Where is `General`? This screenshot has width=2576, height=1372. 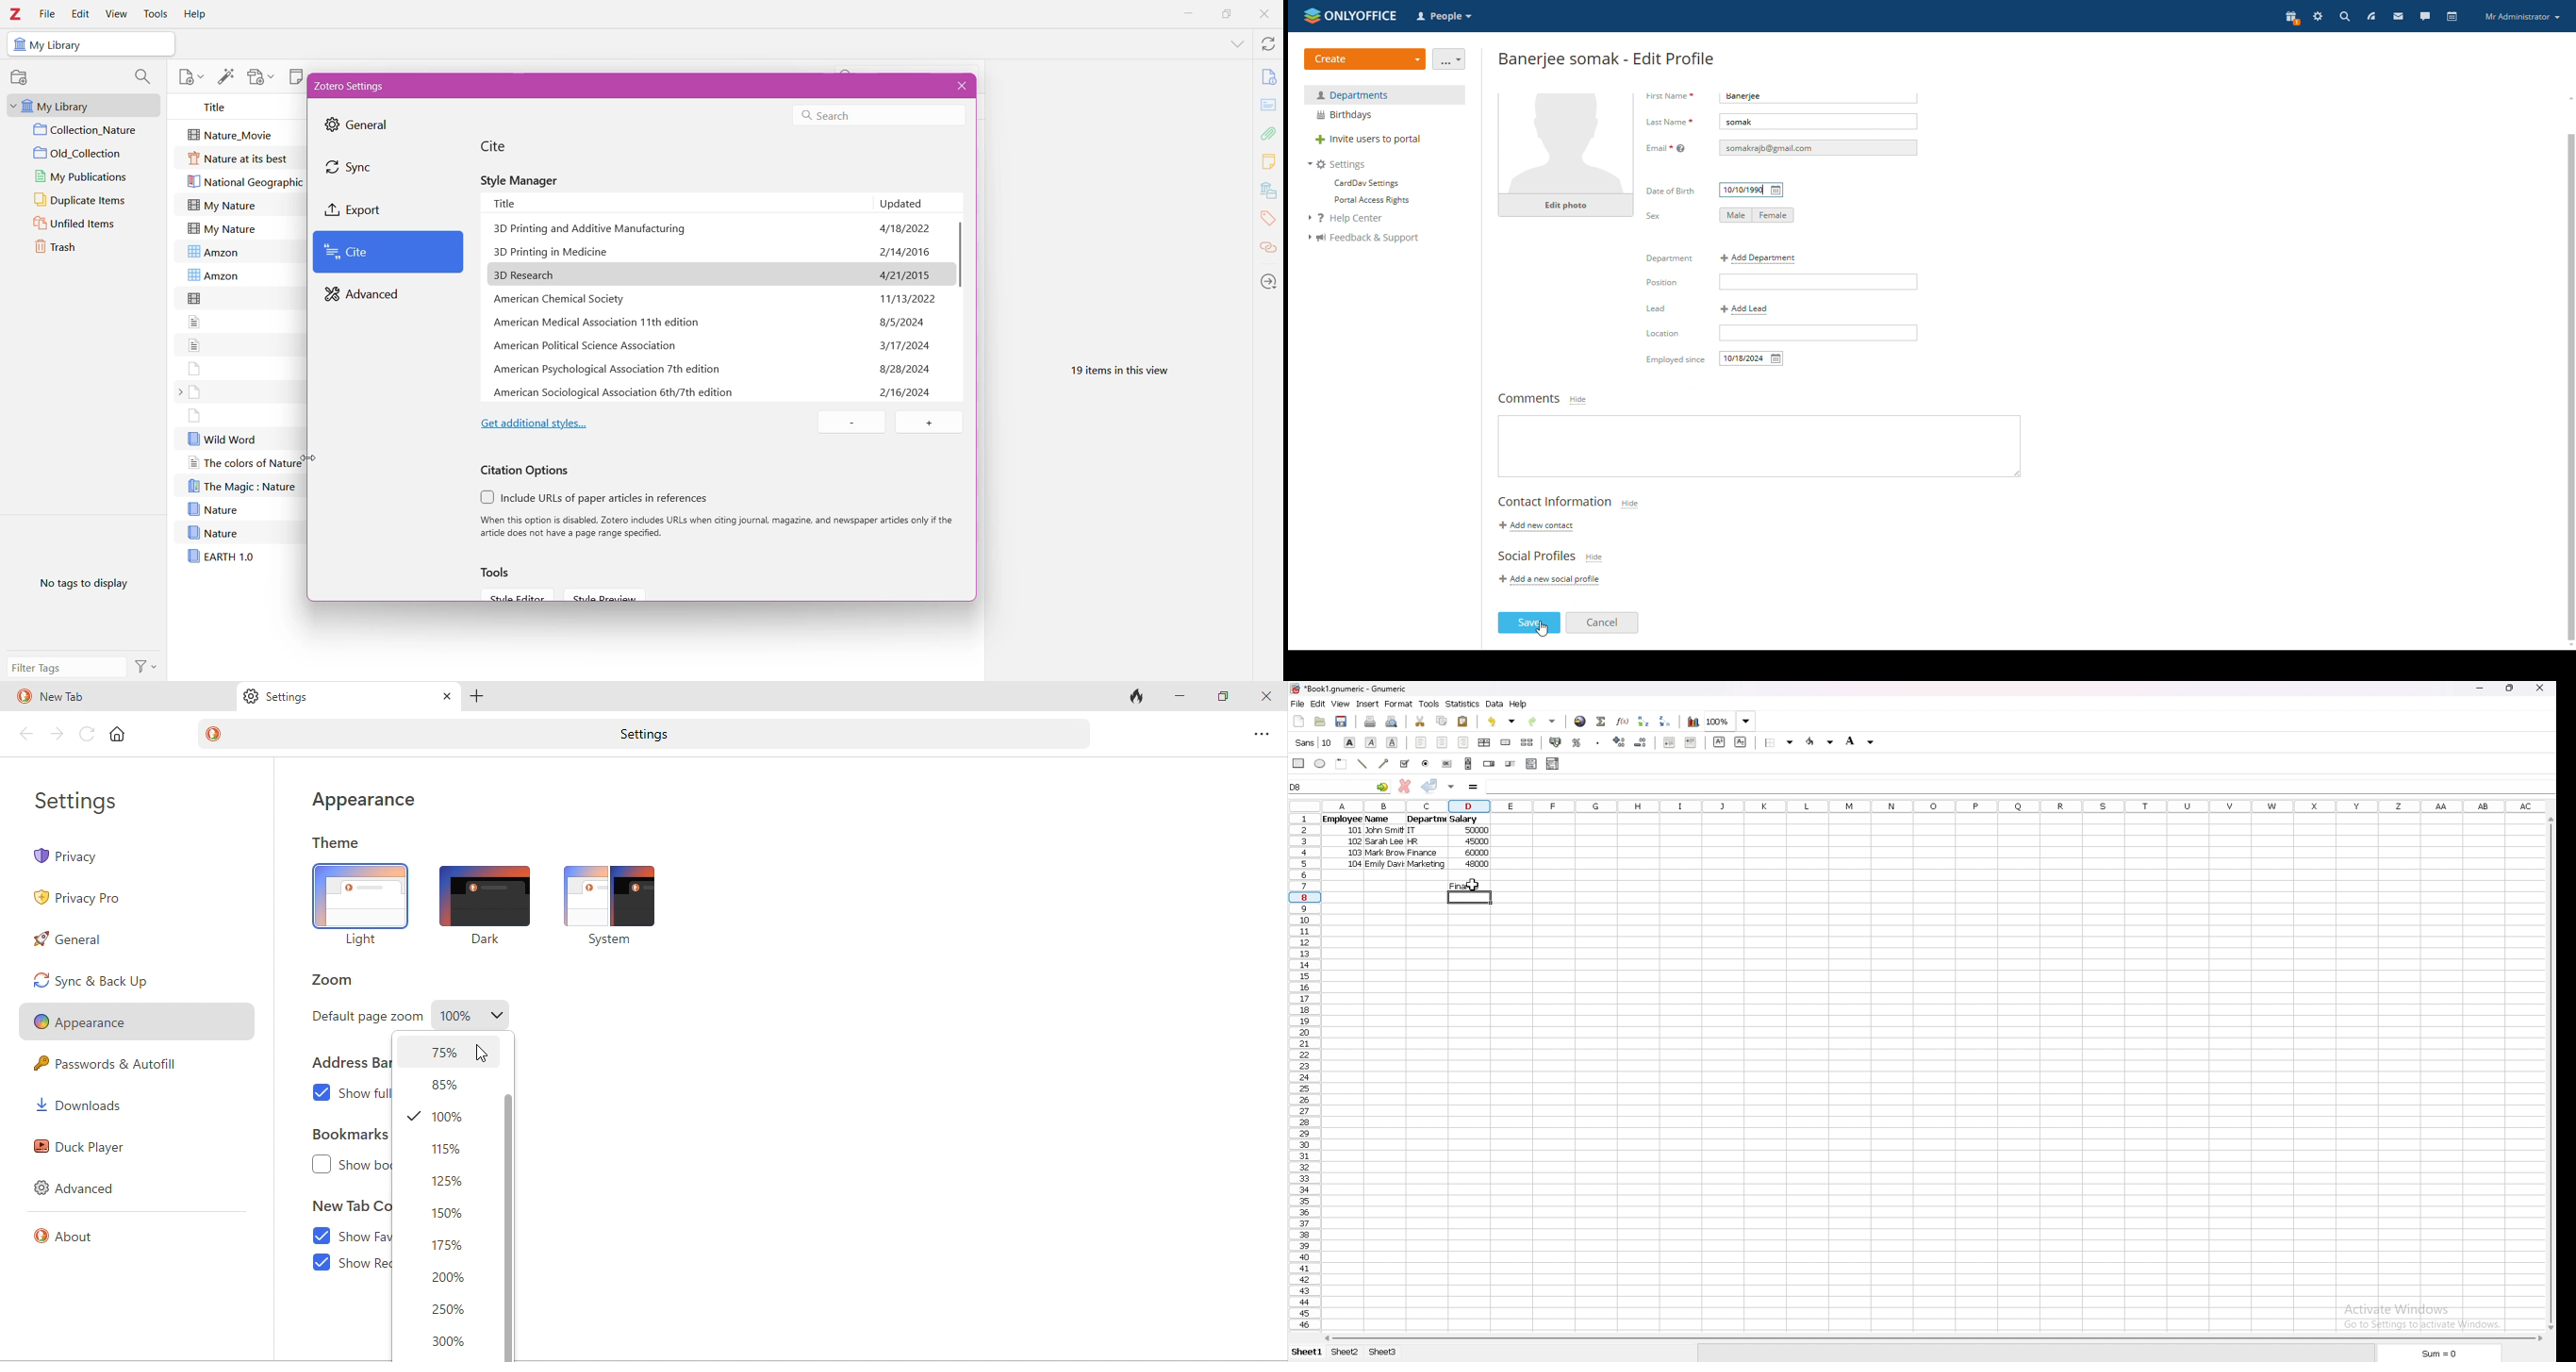
General is located at coordinates (362, 126).